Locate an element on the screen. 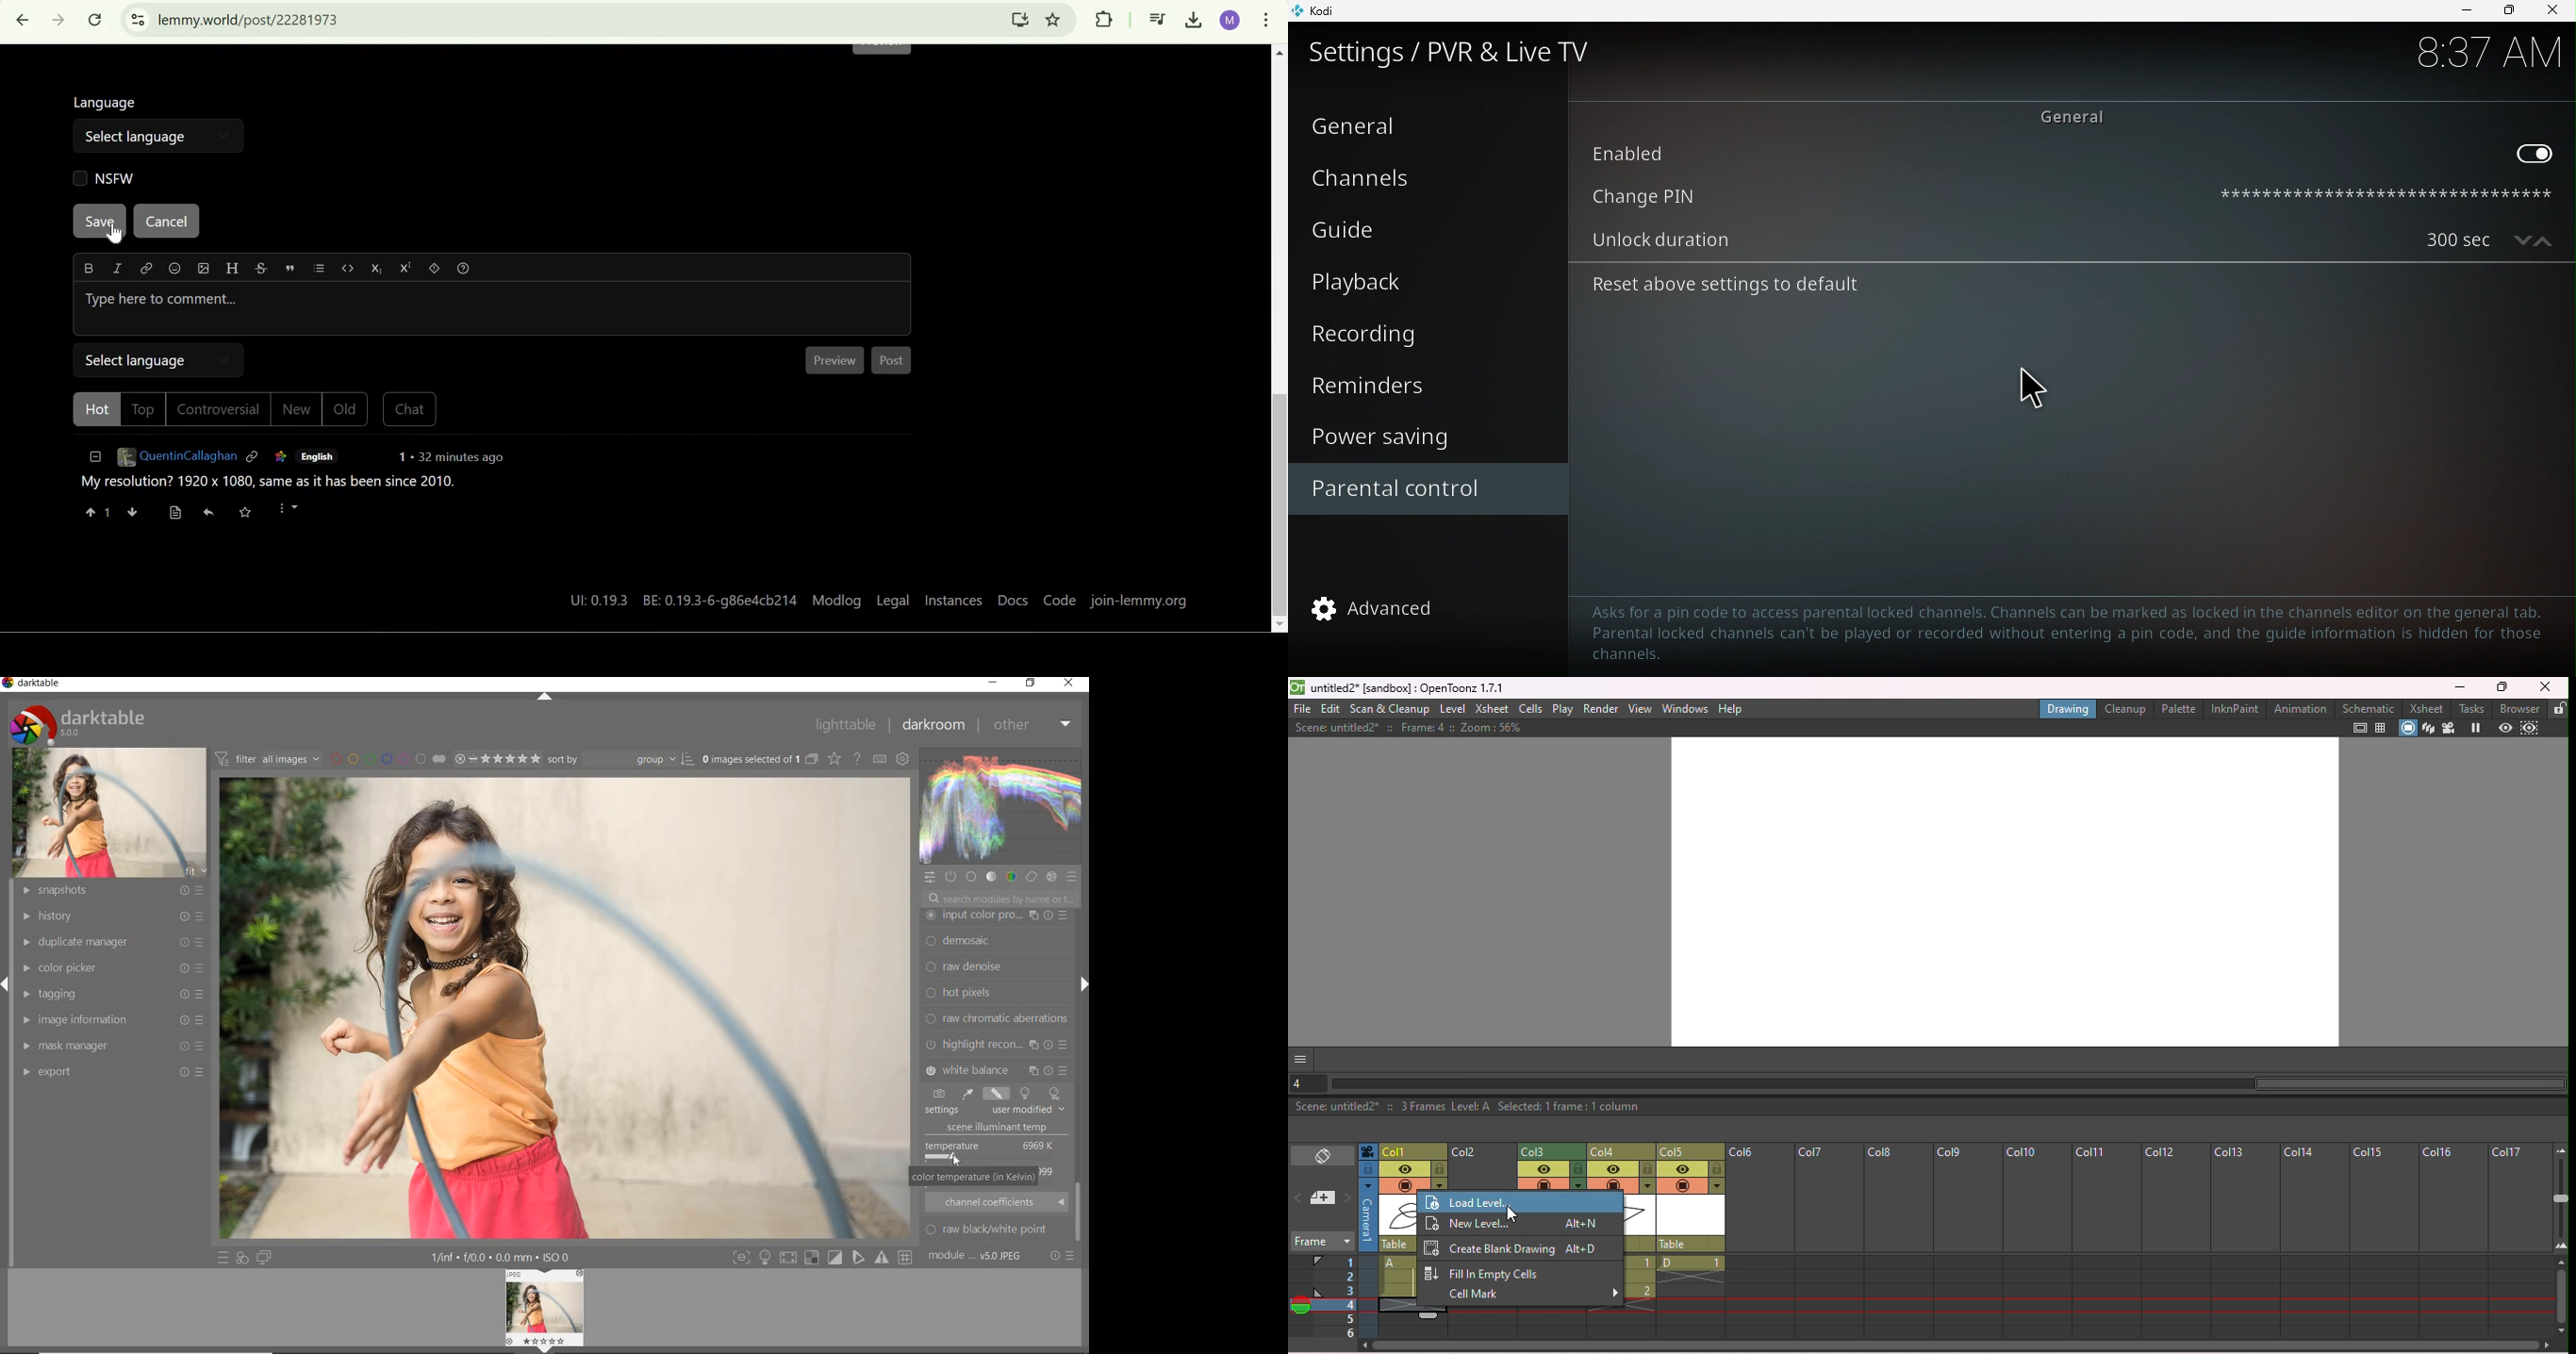  Bold is located at coordinates (89, 268).